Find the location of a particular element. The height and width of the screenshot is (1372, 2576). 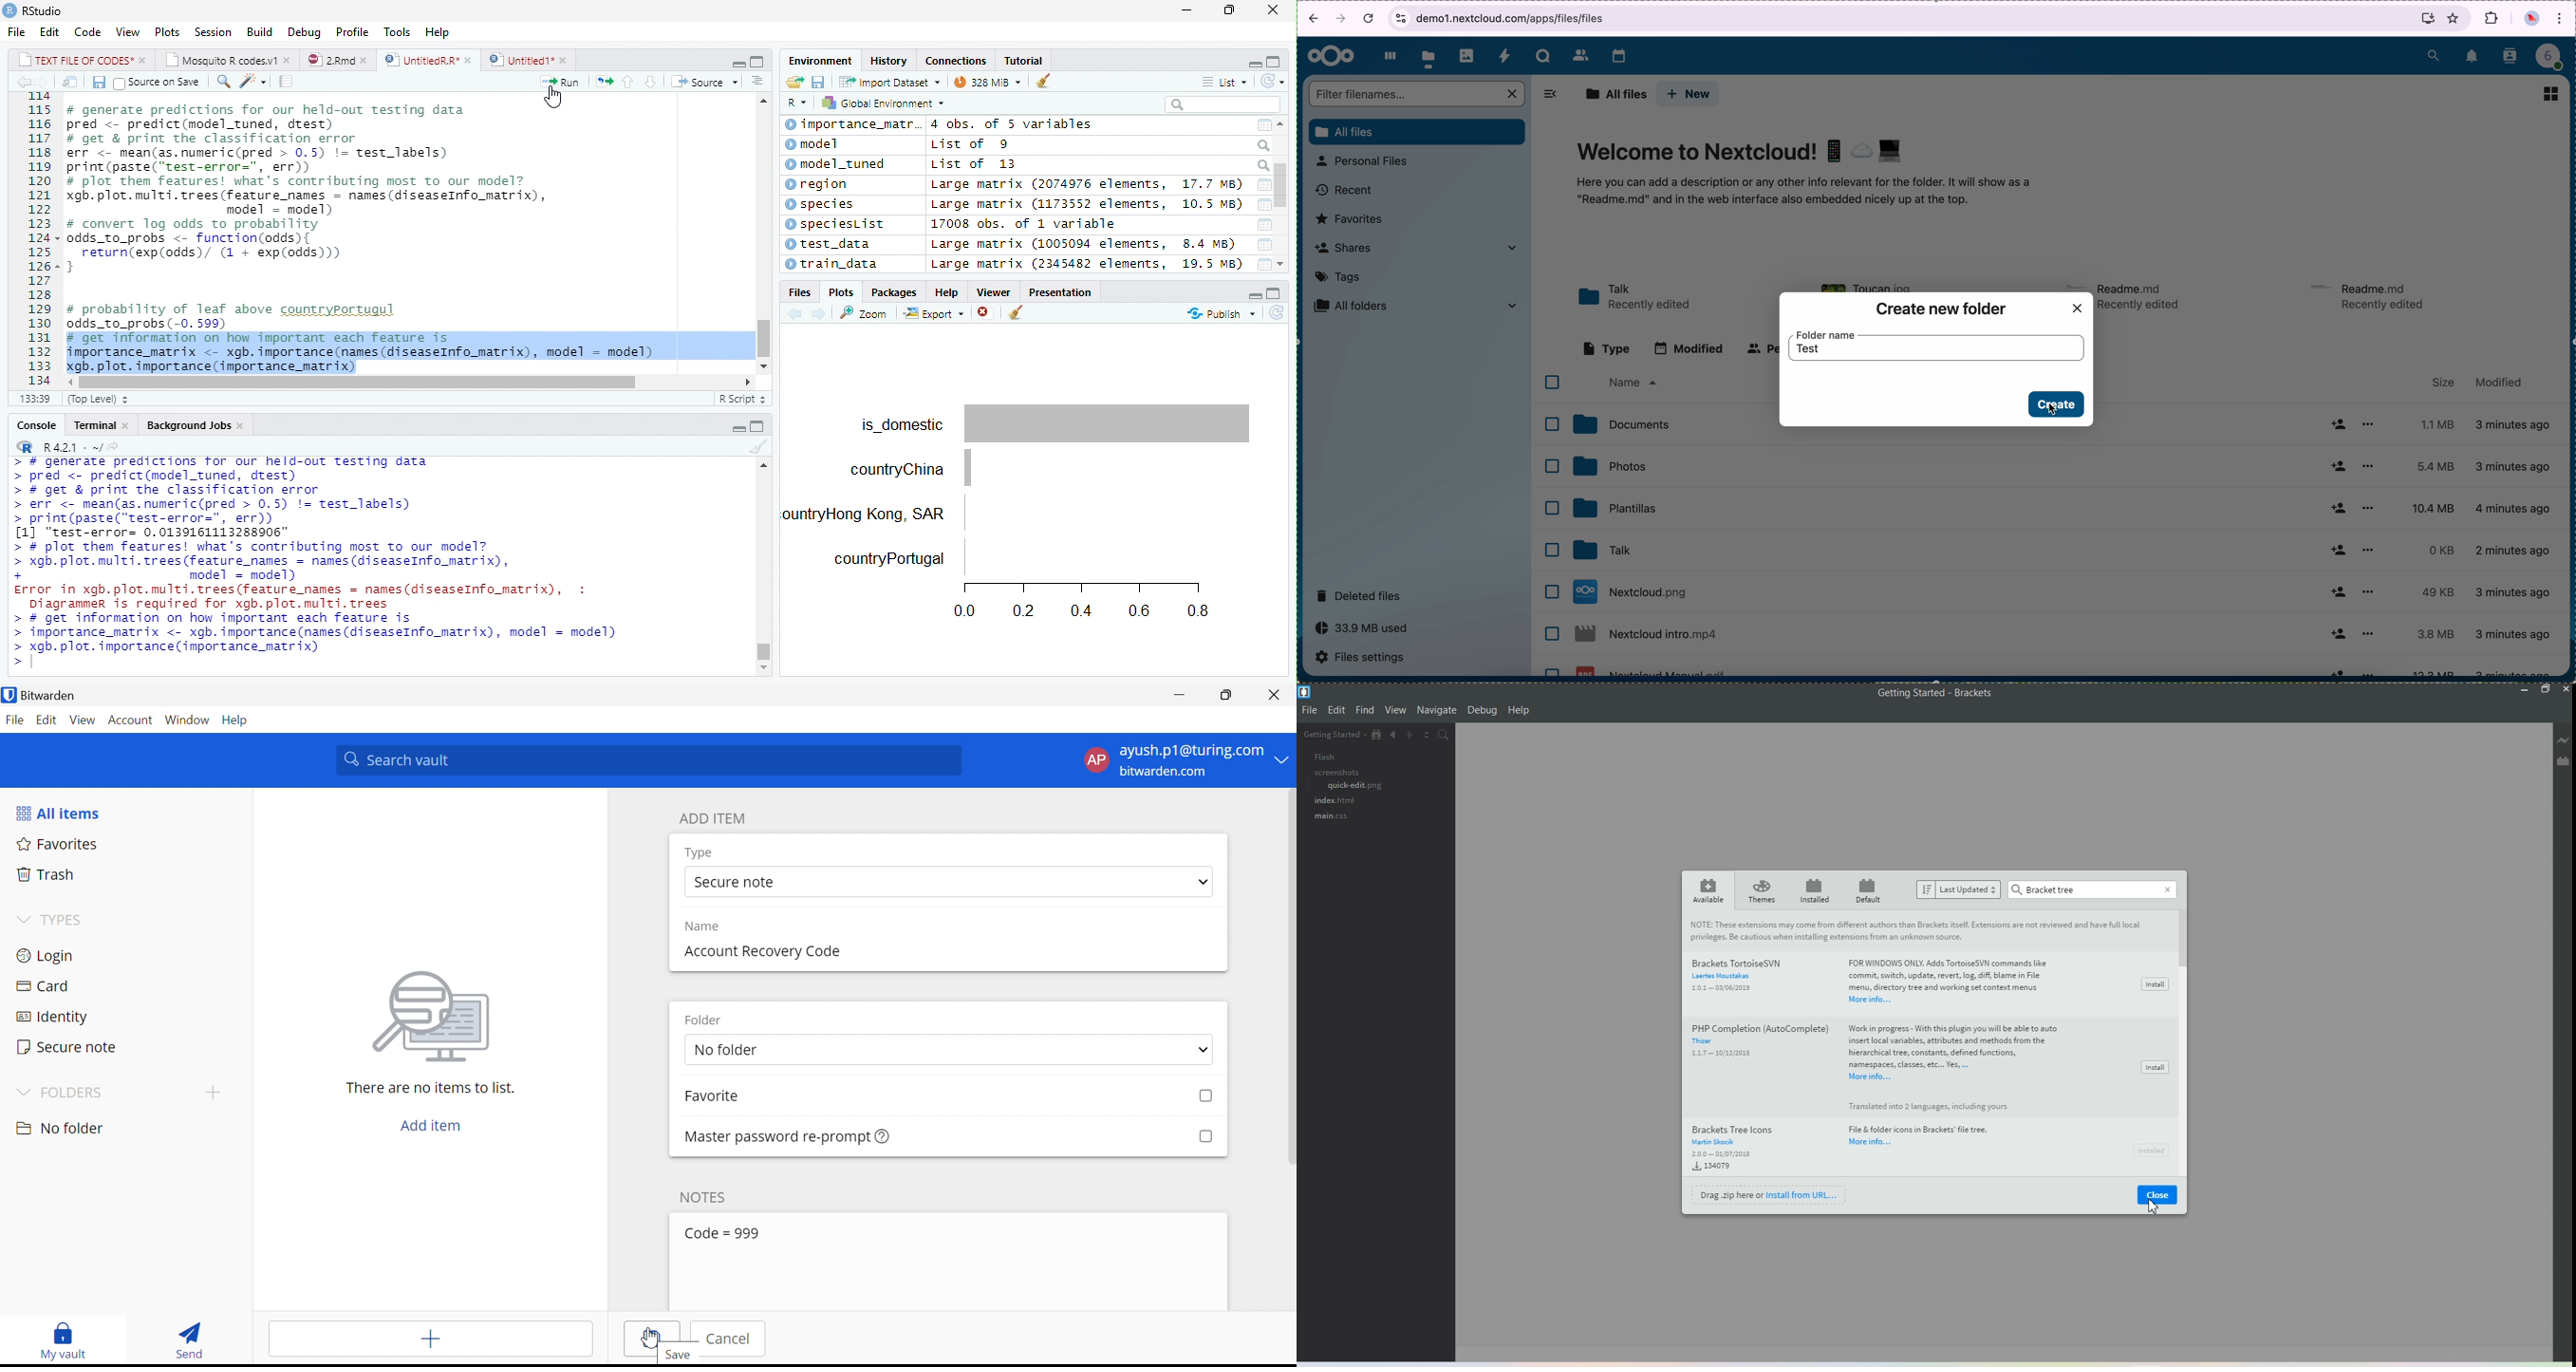

Help is located at coordinates (439, 34).